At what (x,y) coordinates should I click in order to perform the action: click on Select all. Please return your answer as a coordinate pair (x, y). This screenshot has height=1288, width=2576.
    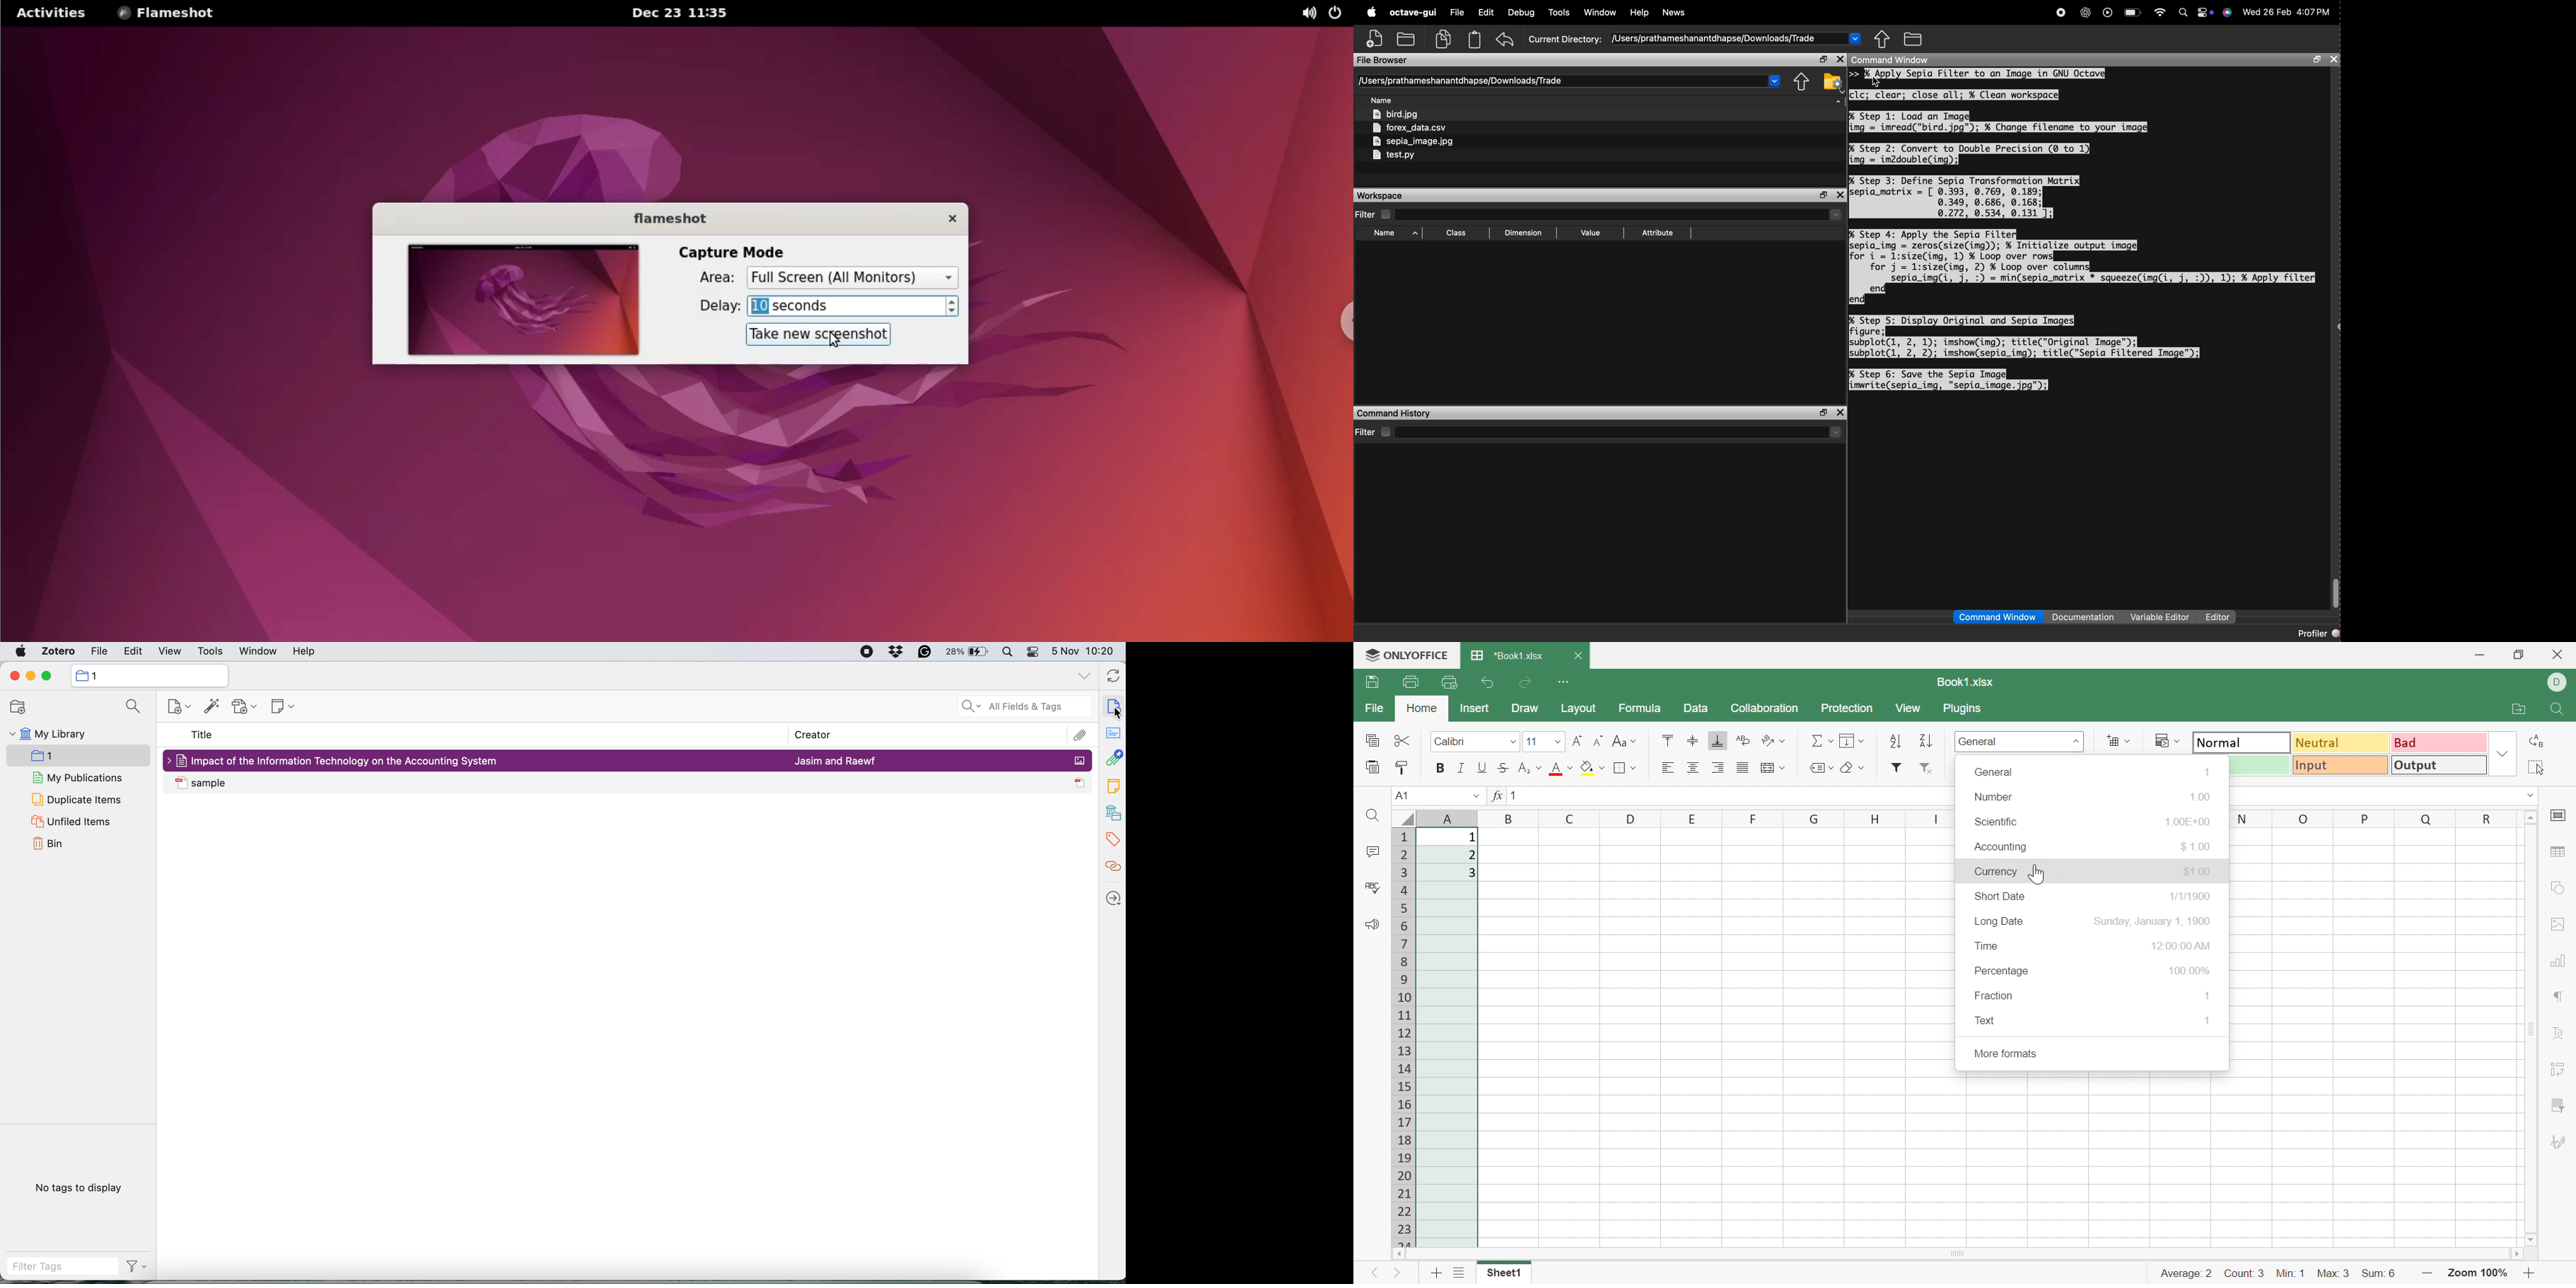
    Looking at the image, I should click on (2535, 767).